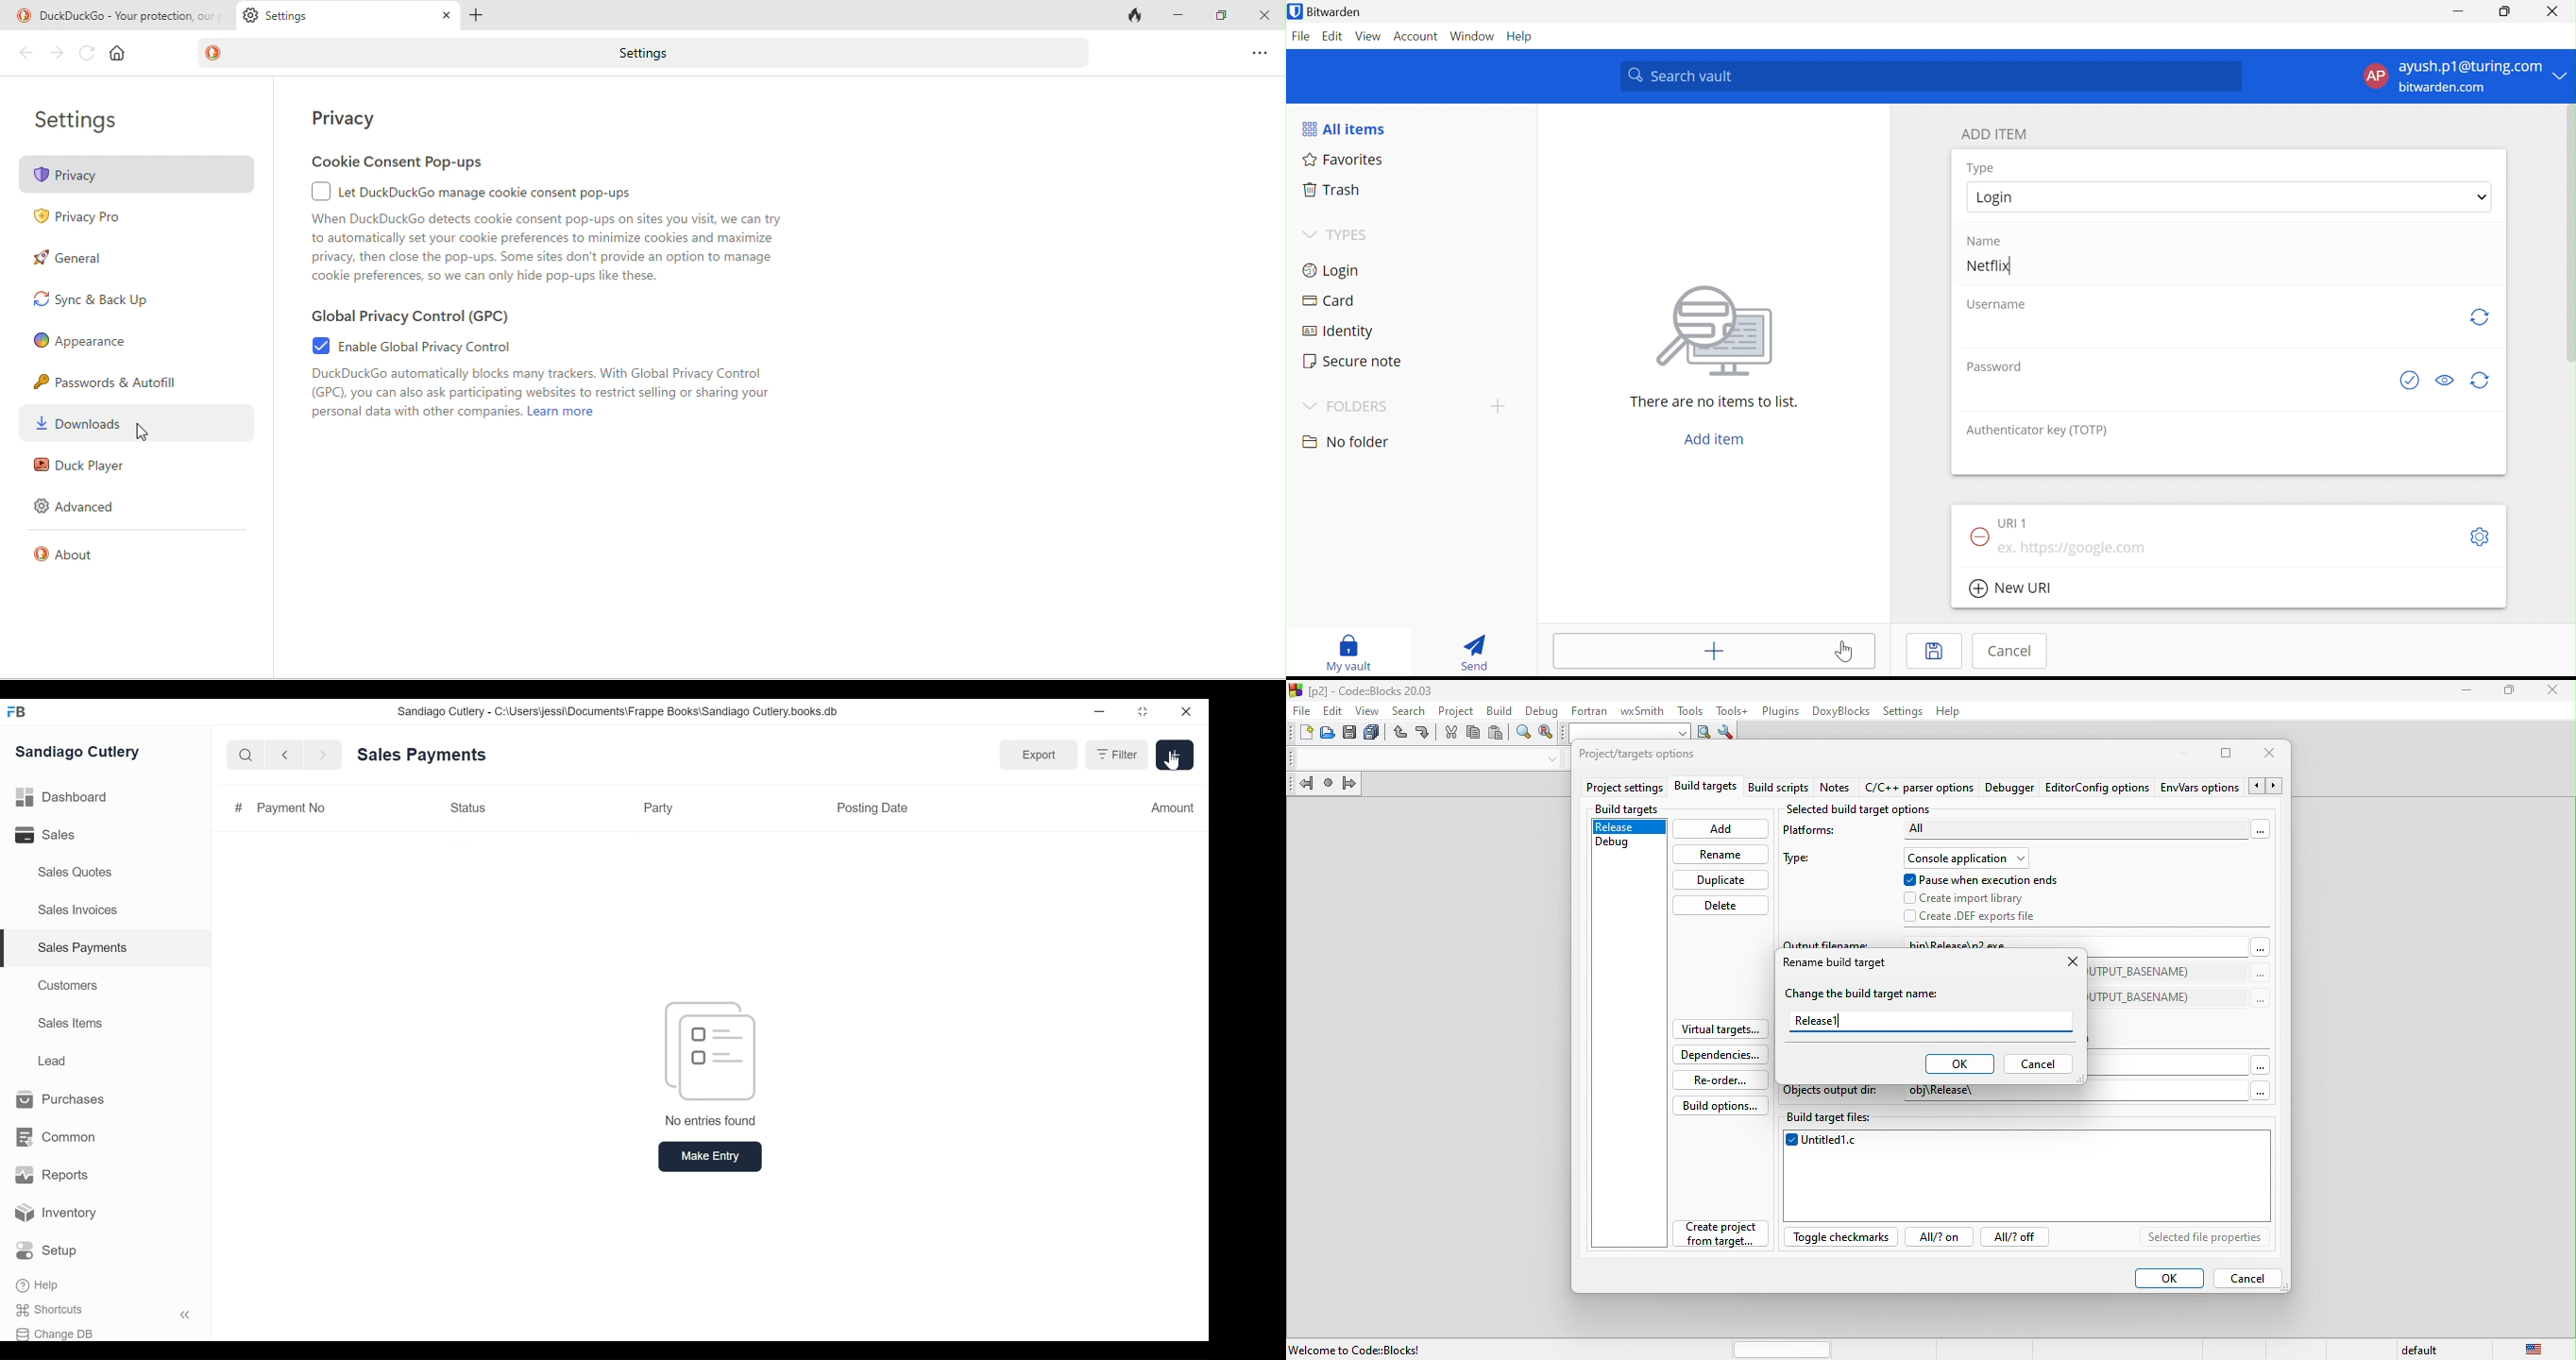 The image size is (2576, 1372). Describe the element at coordinates (1687, 709) in the screenshot. I see `tools` at that location.